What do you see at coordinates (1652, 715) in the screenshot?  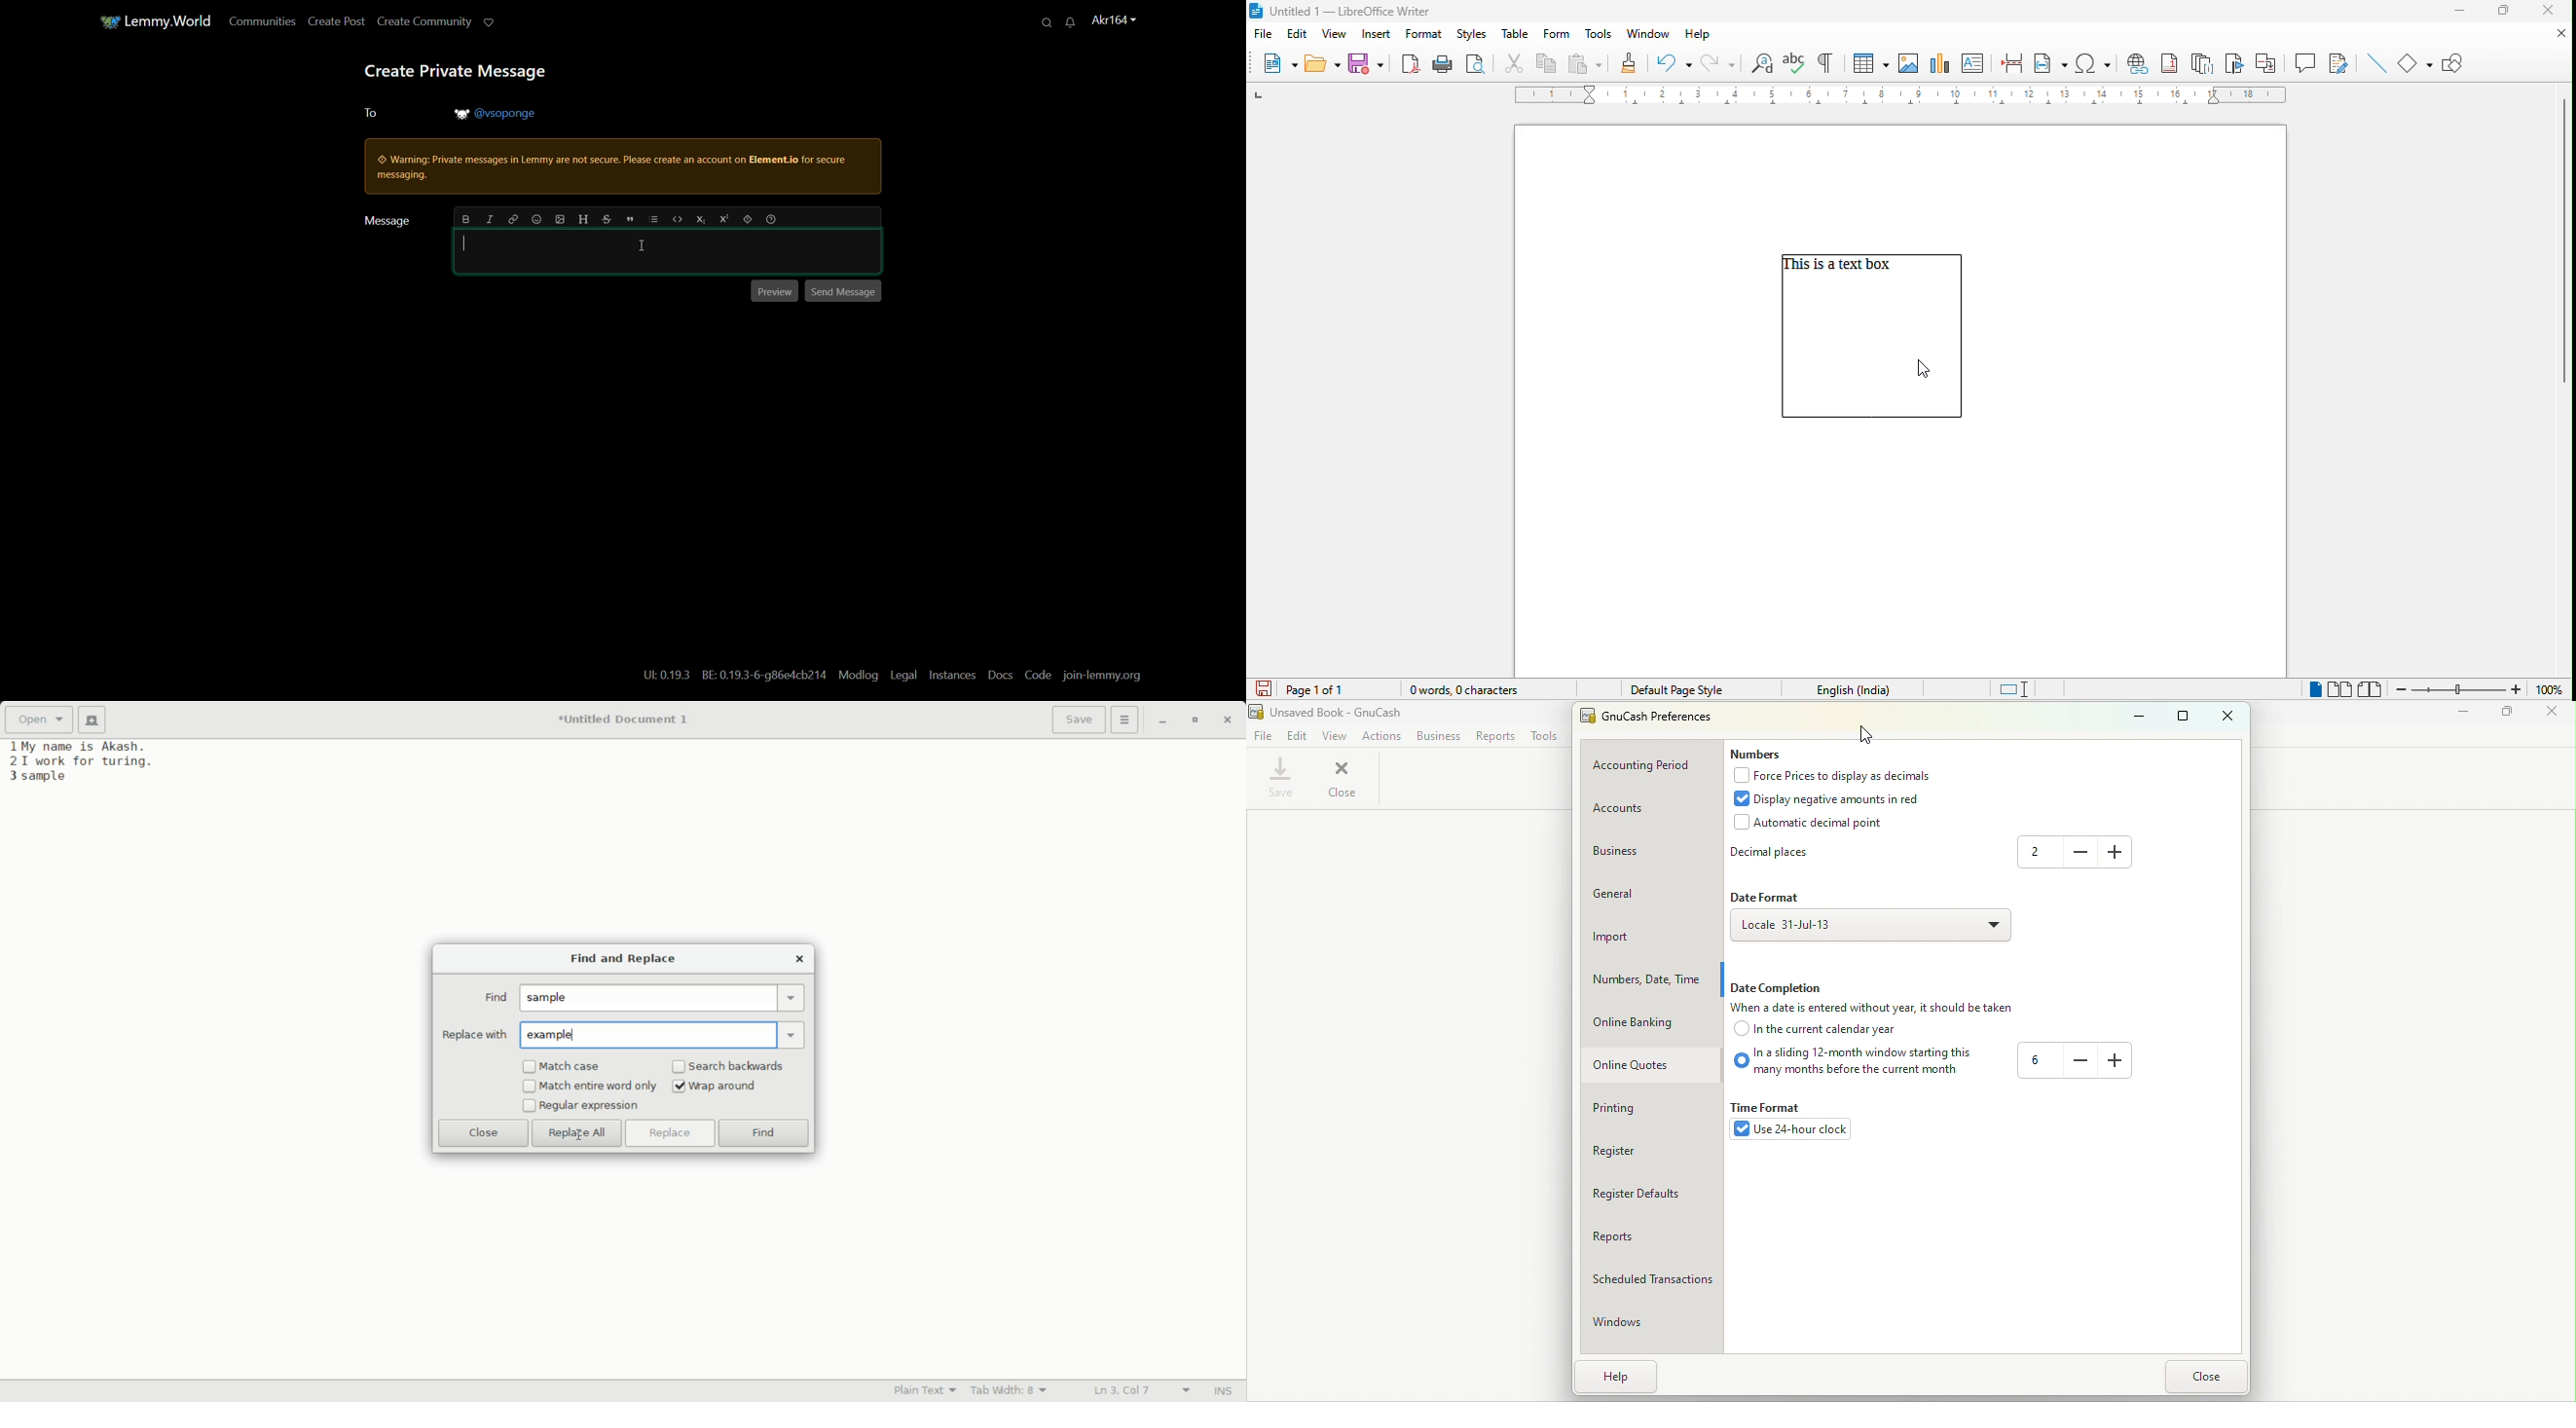 I see `GnuCash Preferences` at bounding box center [1652, 715].